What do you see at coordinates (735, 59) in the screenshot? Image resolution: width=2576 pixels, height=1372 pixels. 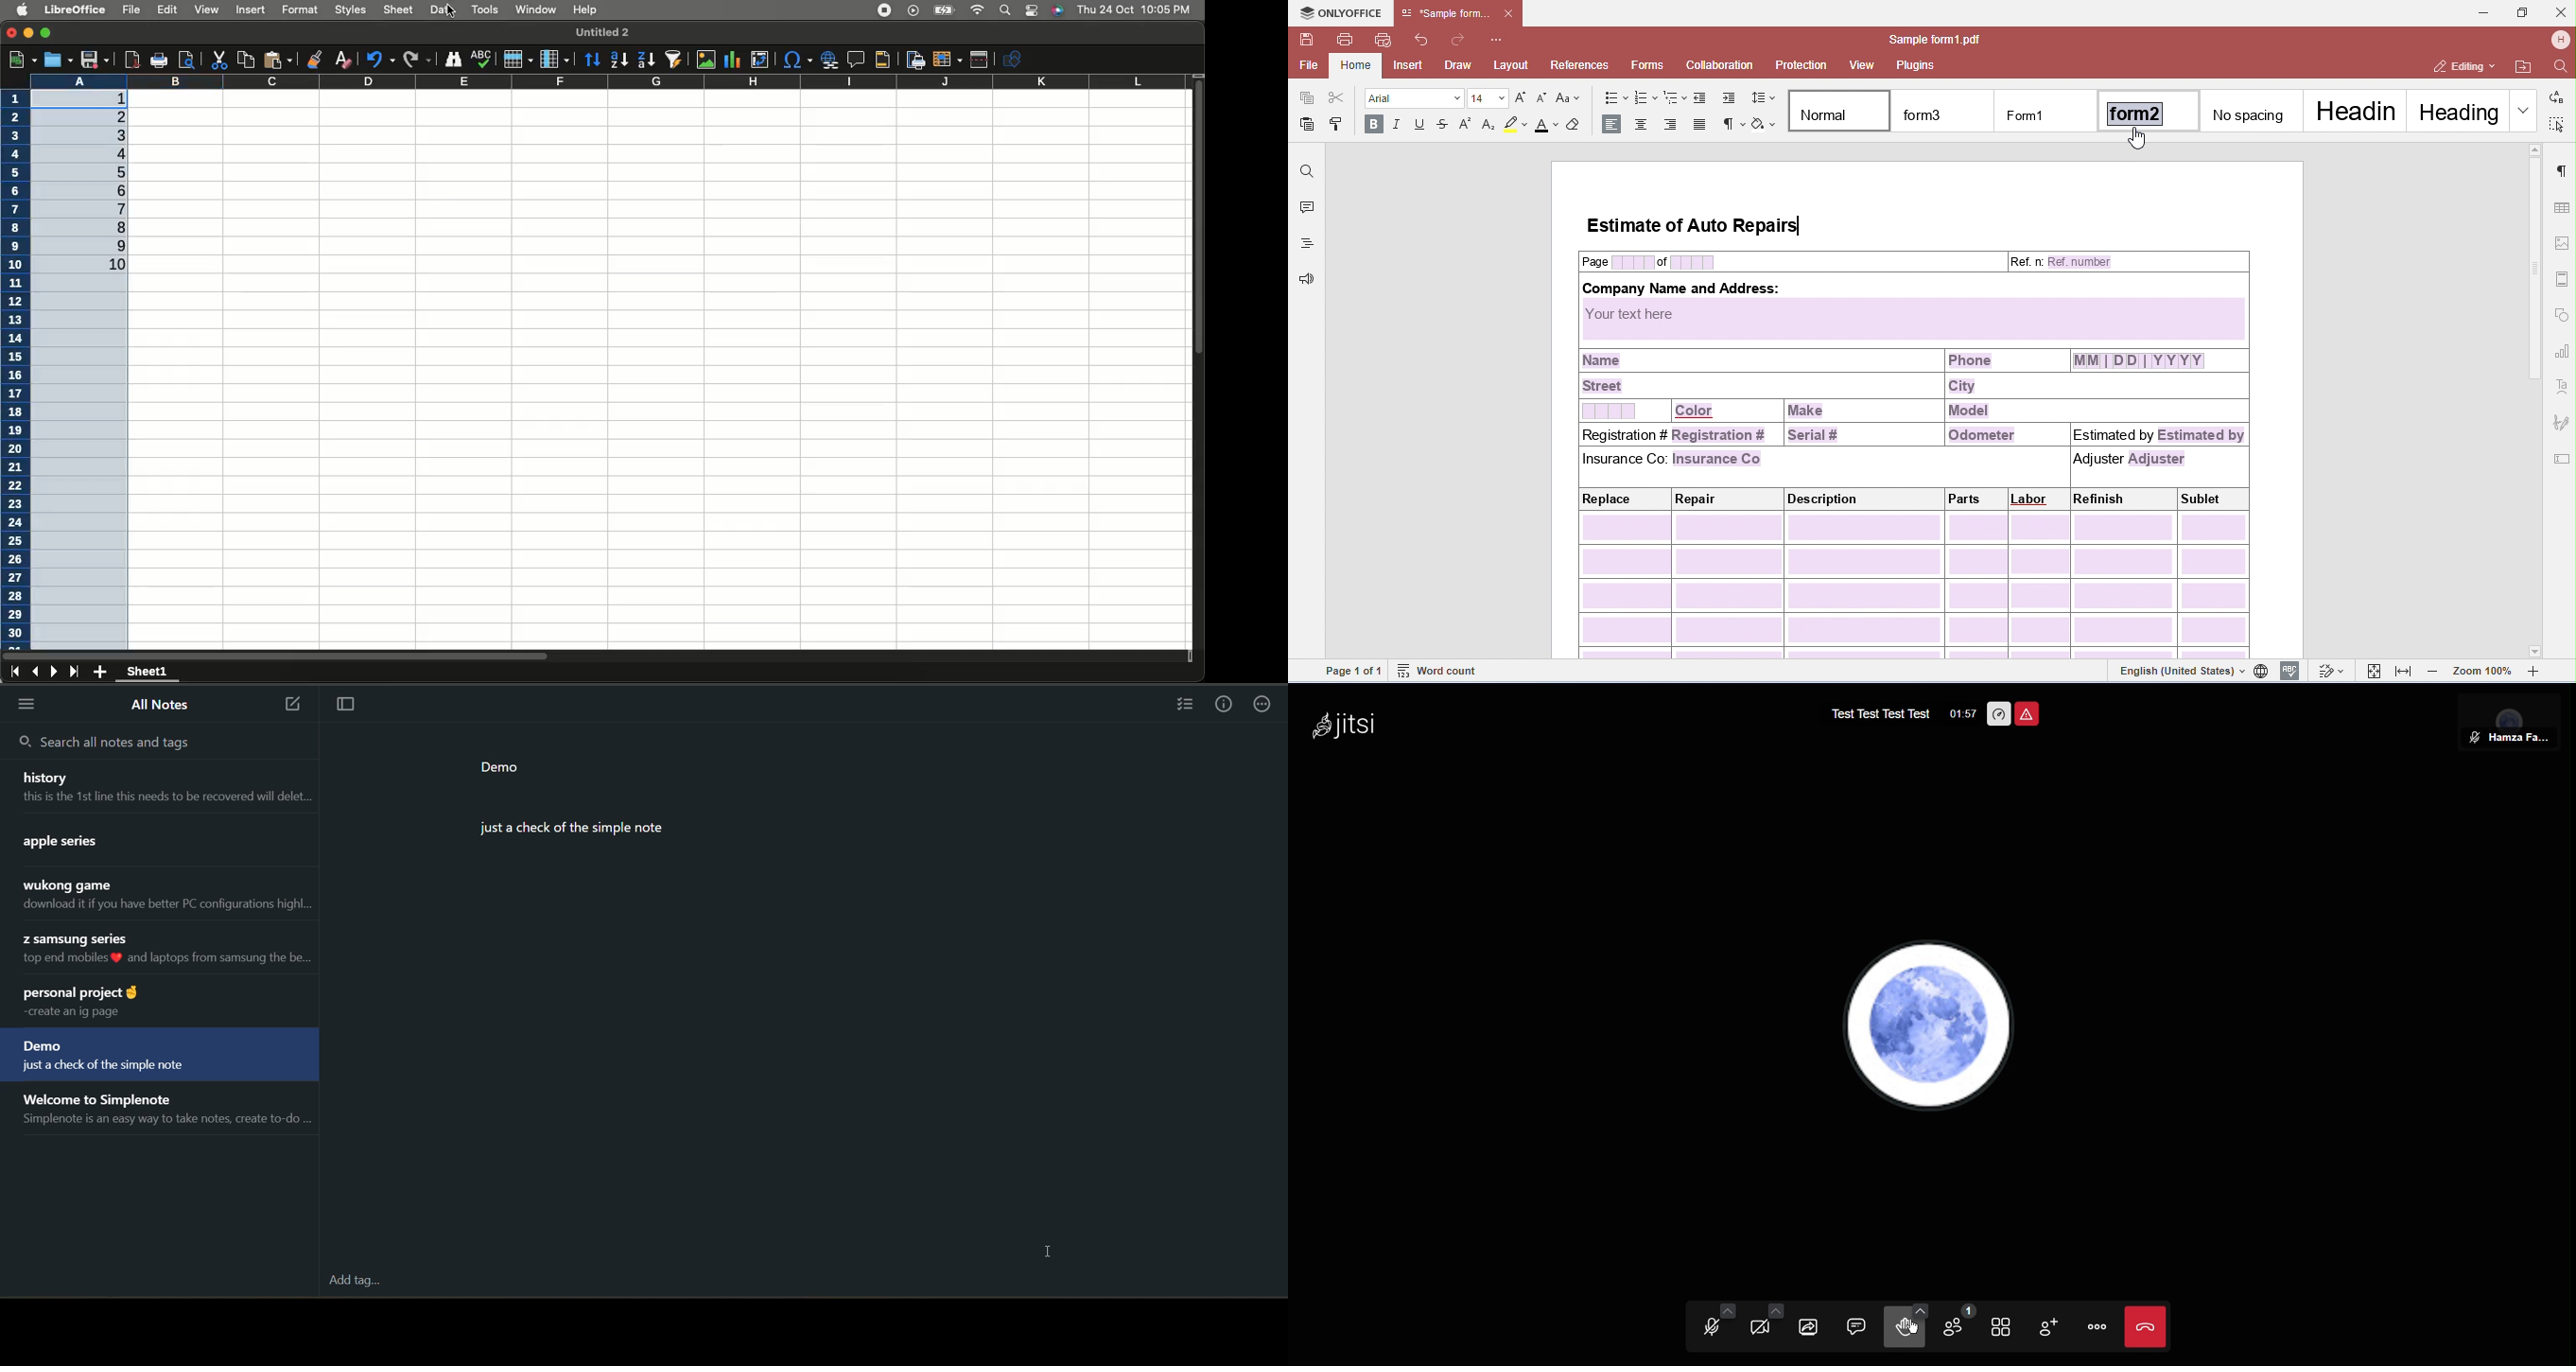 I see `Insert chart` at bounding box center [735, 59].